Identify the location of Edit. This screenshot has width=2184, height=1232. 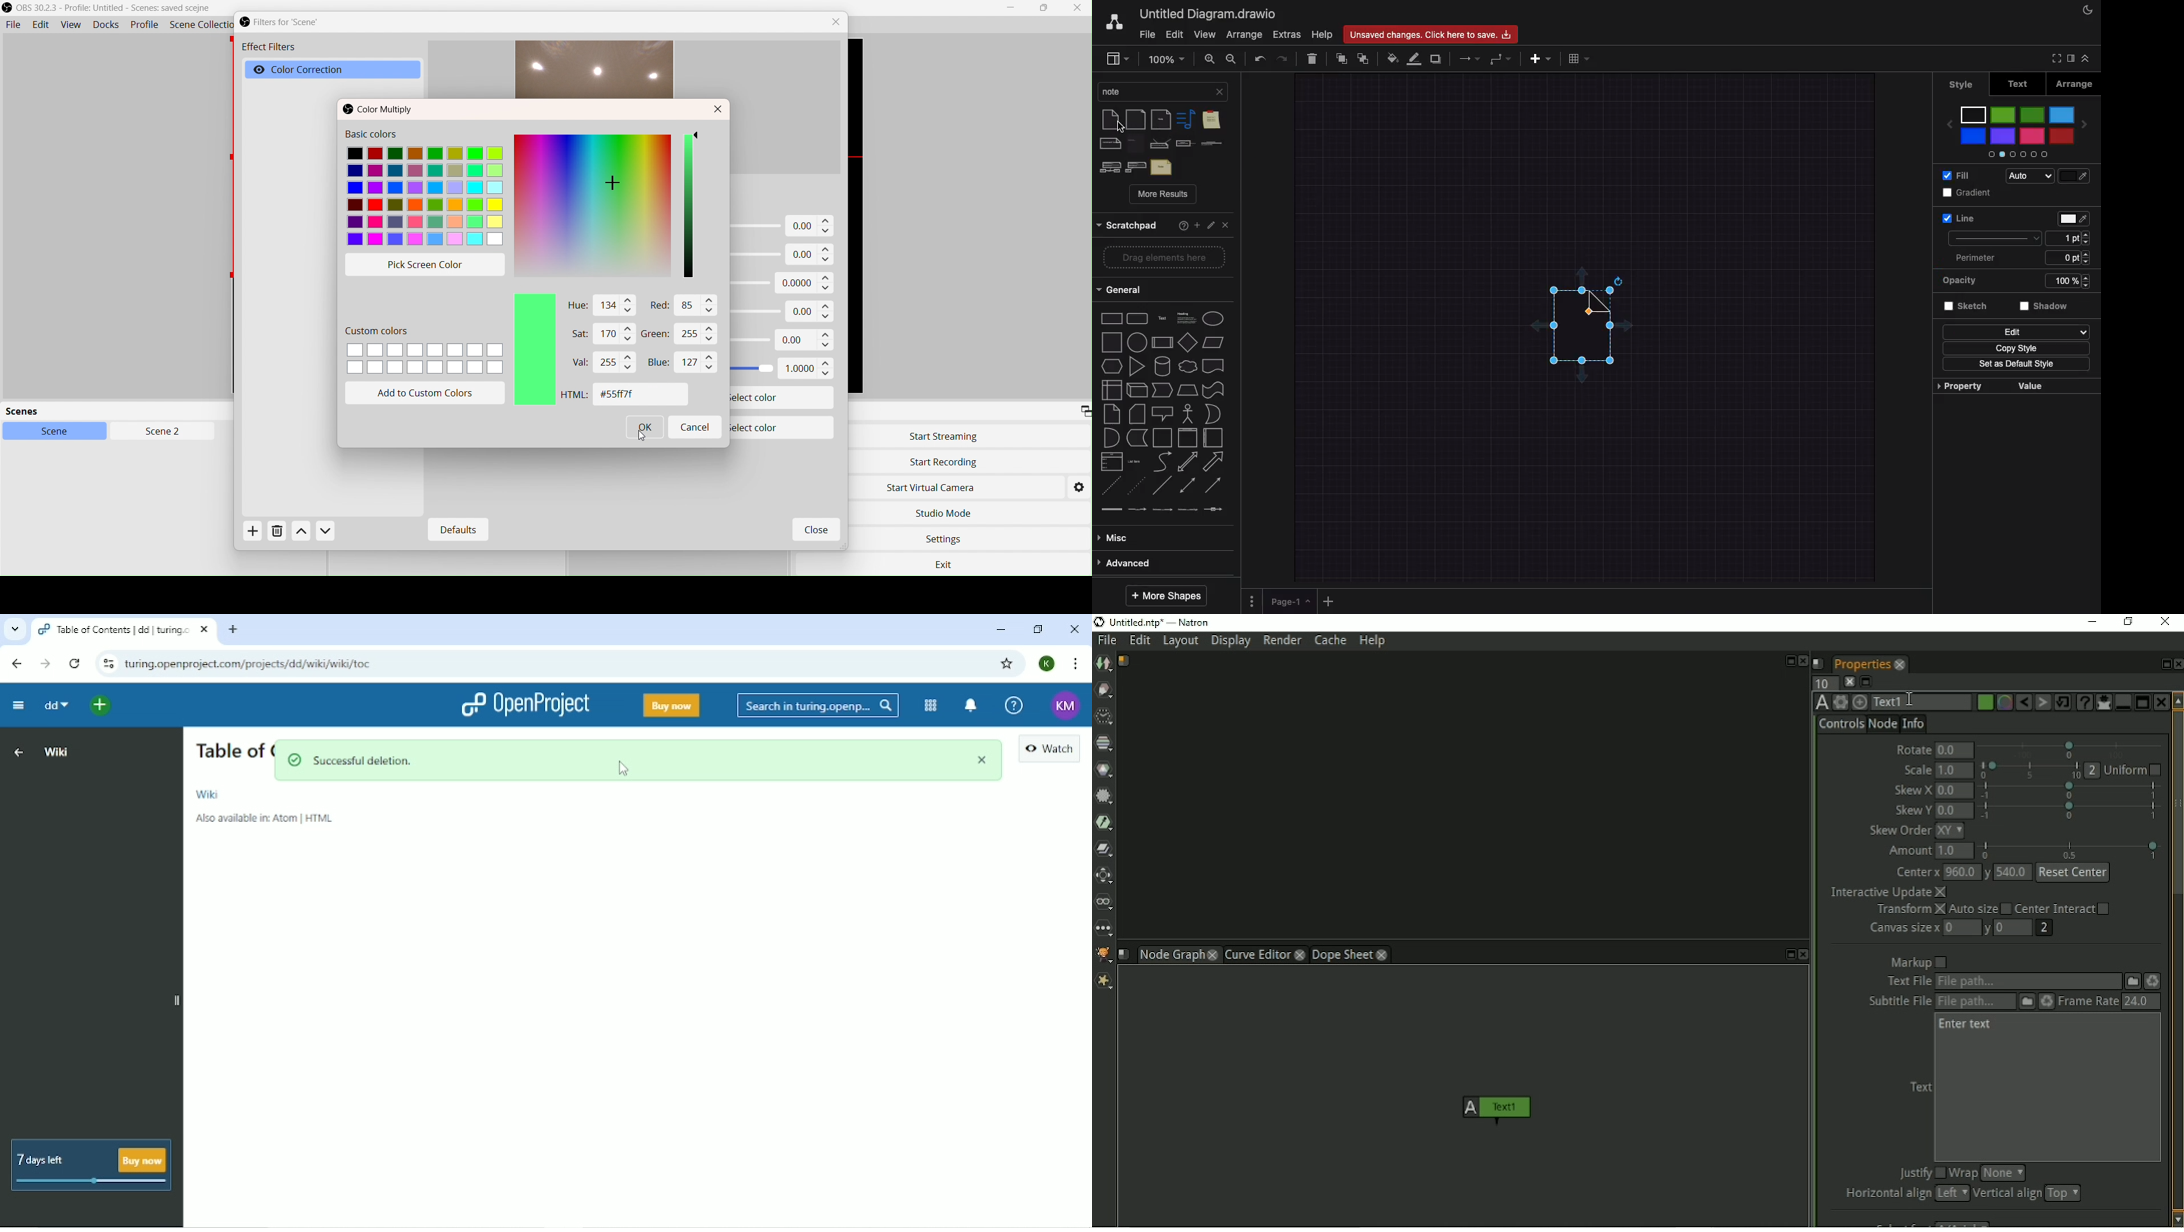
(41, 25).